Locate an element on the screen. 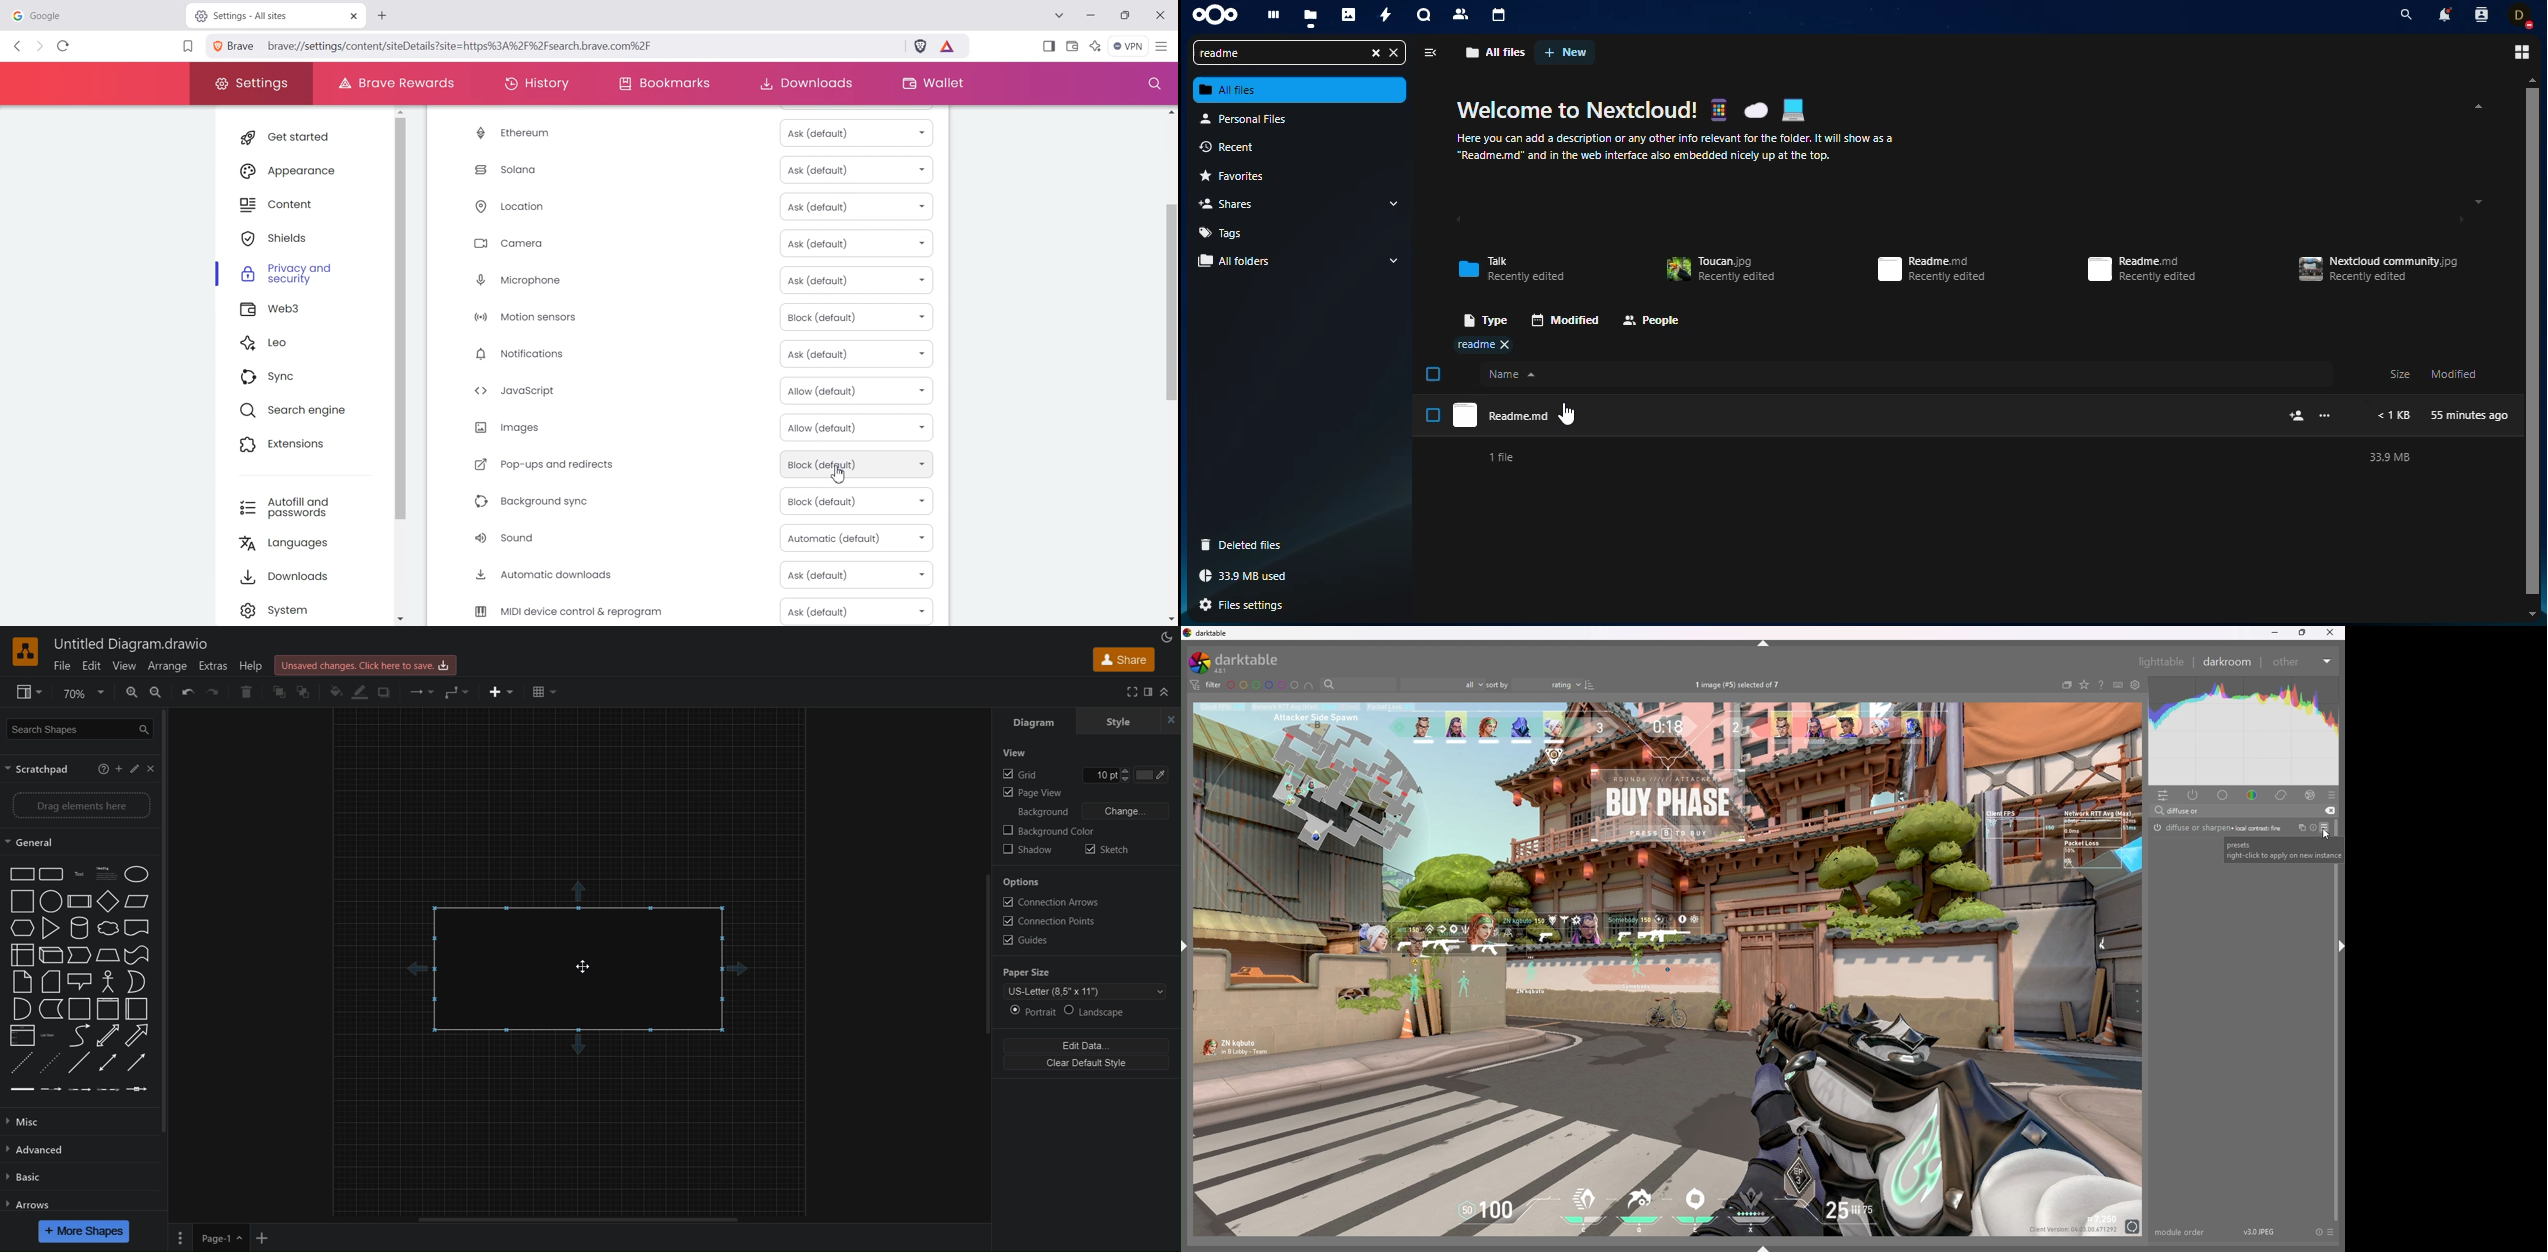 This screenshot has width=2548, height=1260. Grid is located at coordinates (1021, 775).